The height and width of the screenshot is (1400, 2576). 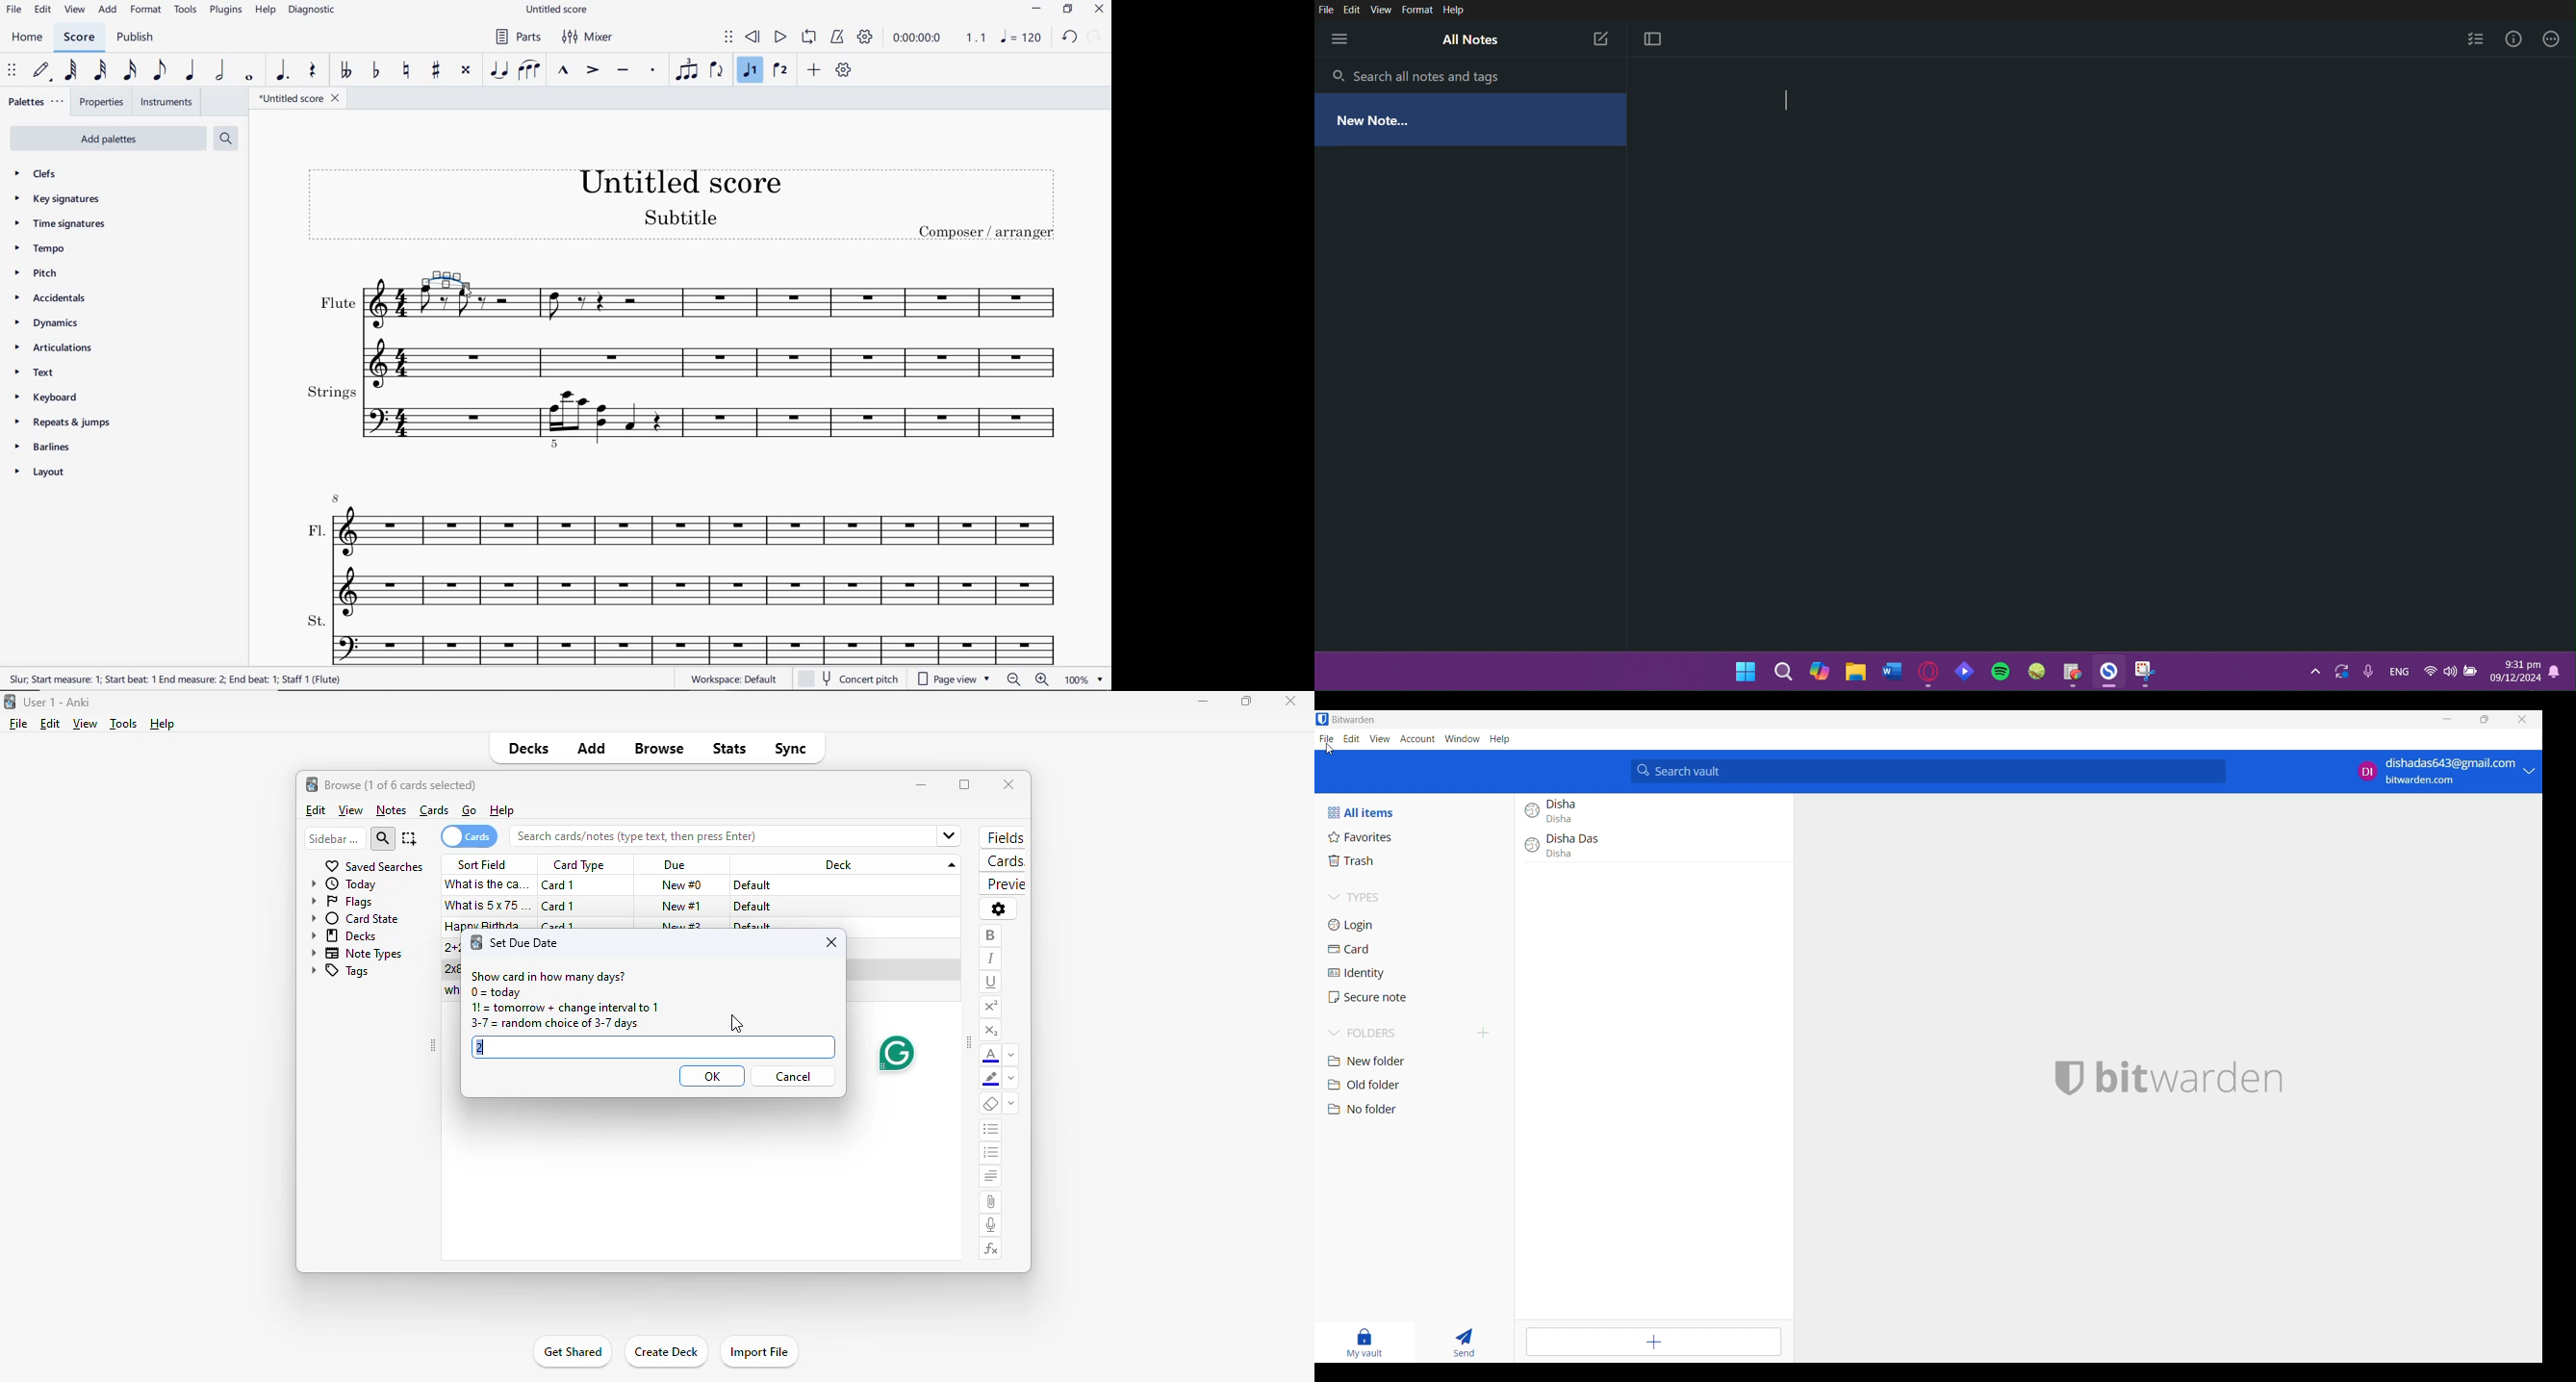 What do you see at coordinates (790, 749) in the screenshot?
I see `sync` at bounding box center [790, 749].